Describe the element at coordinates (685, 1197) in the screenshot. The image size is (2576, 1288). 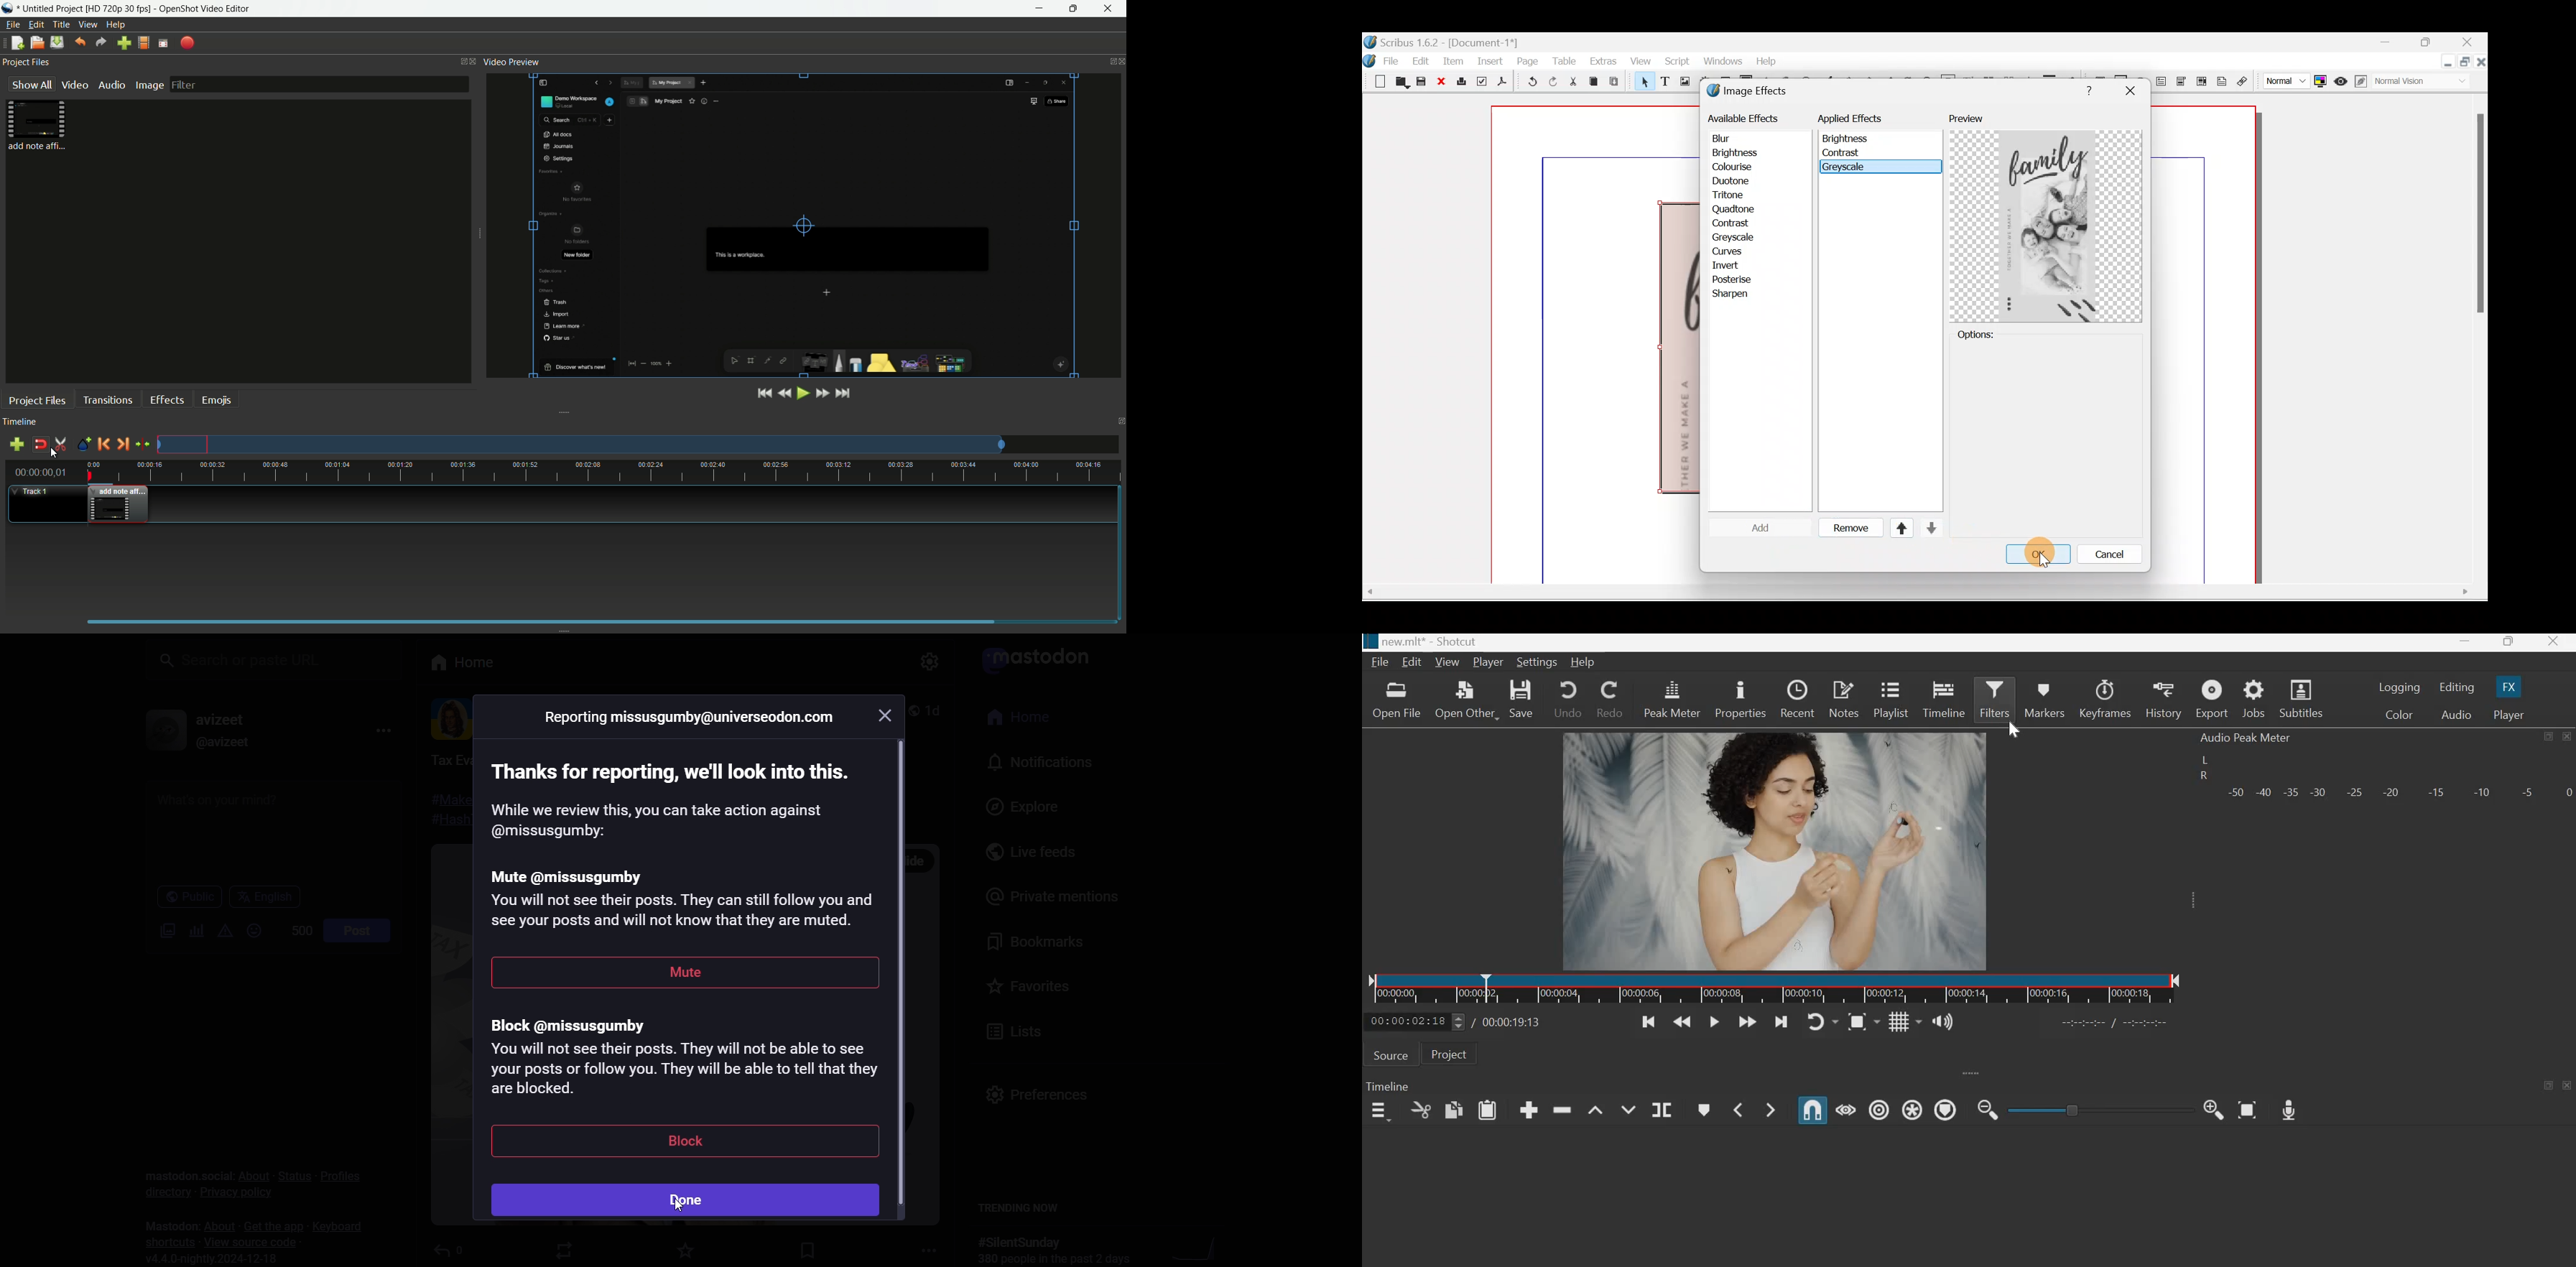
I see `done` at that location.